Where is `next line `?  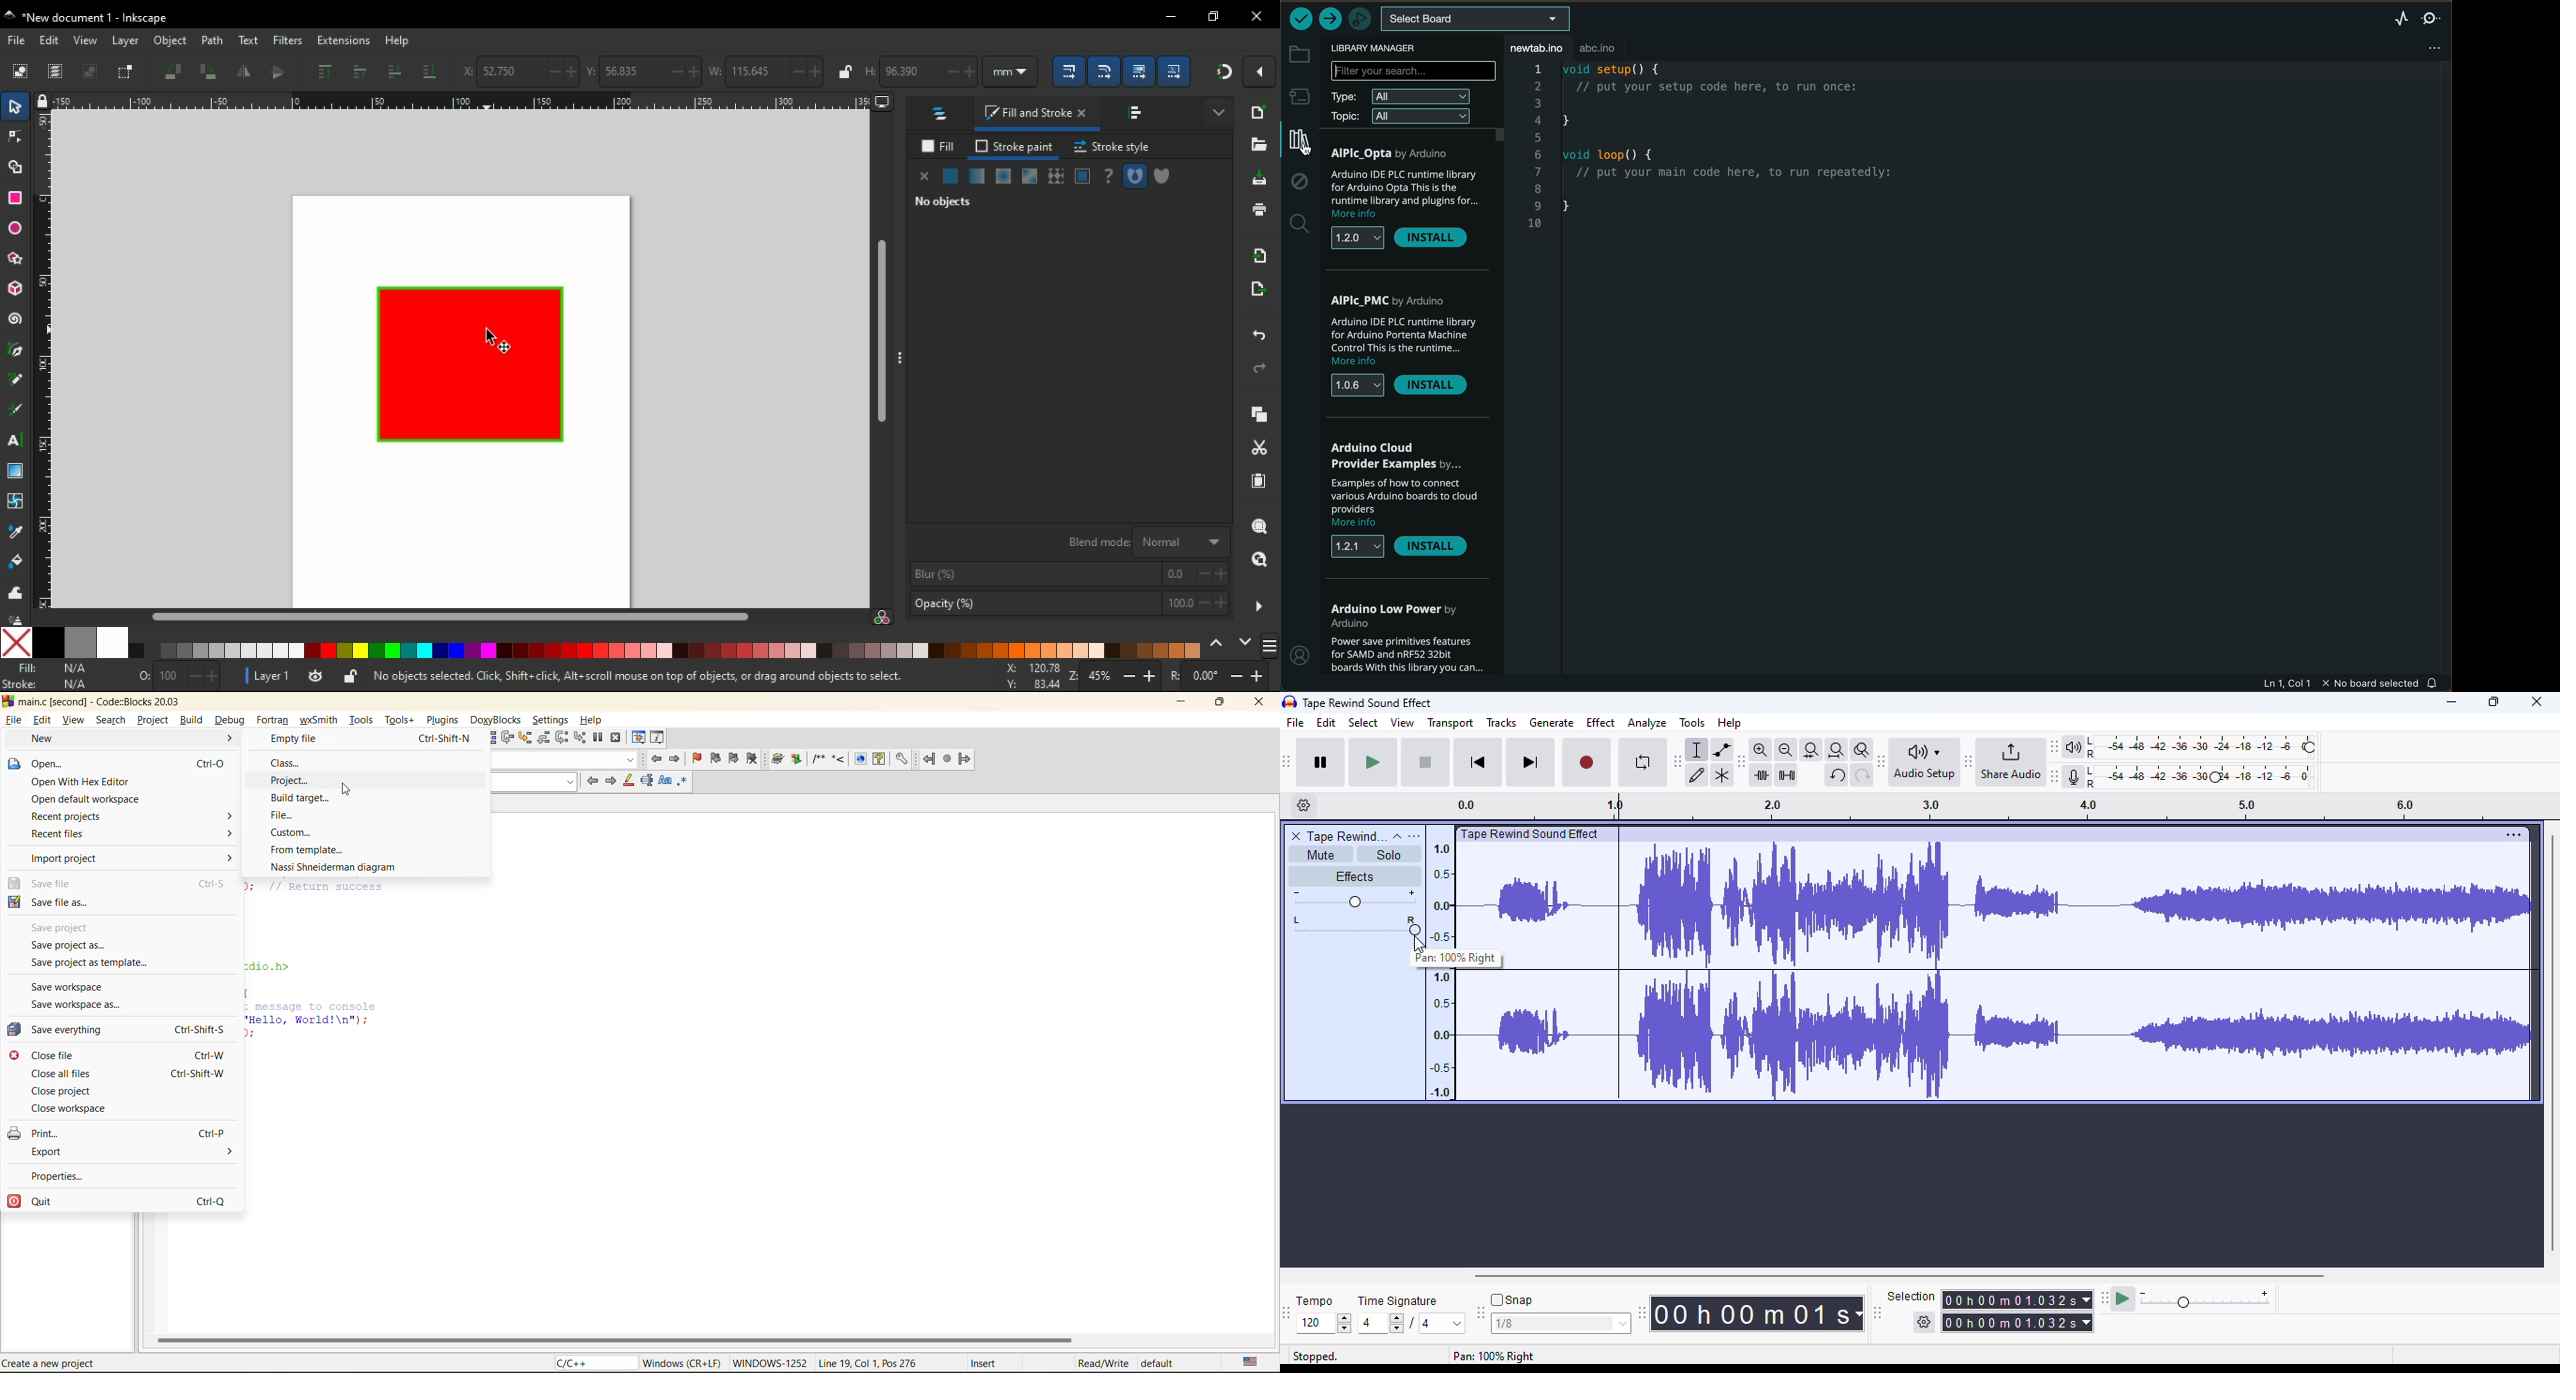 next line  is located at coordinates (509, 738).